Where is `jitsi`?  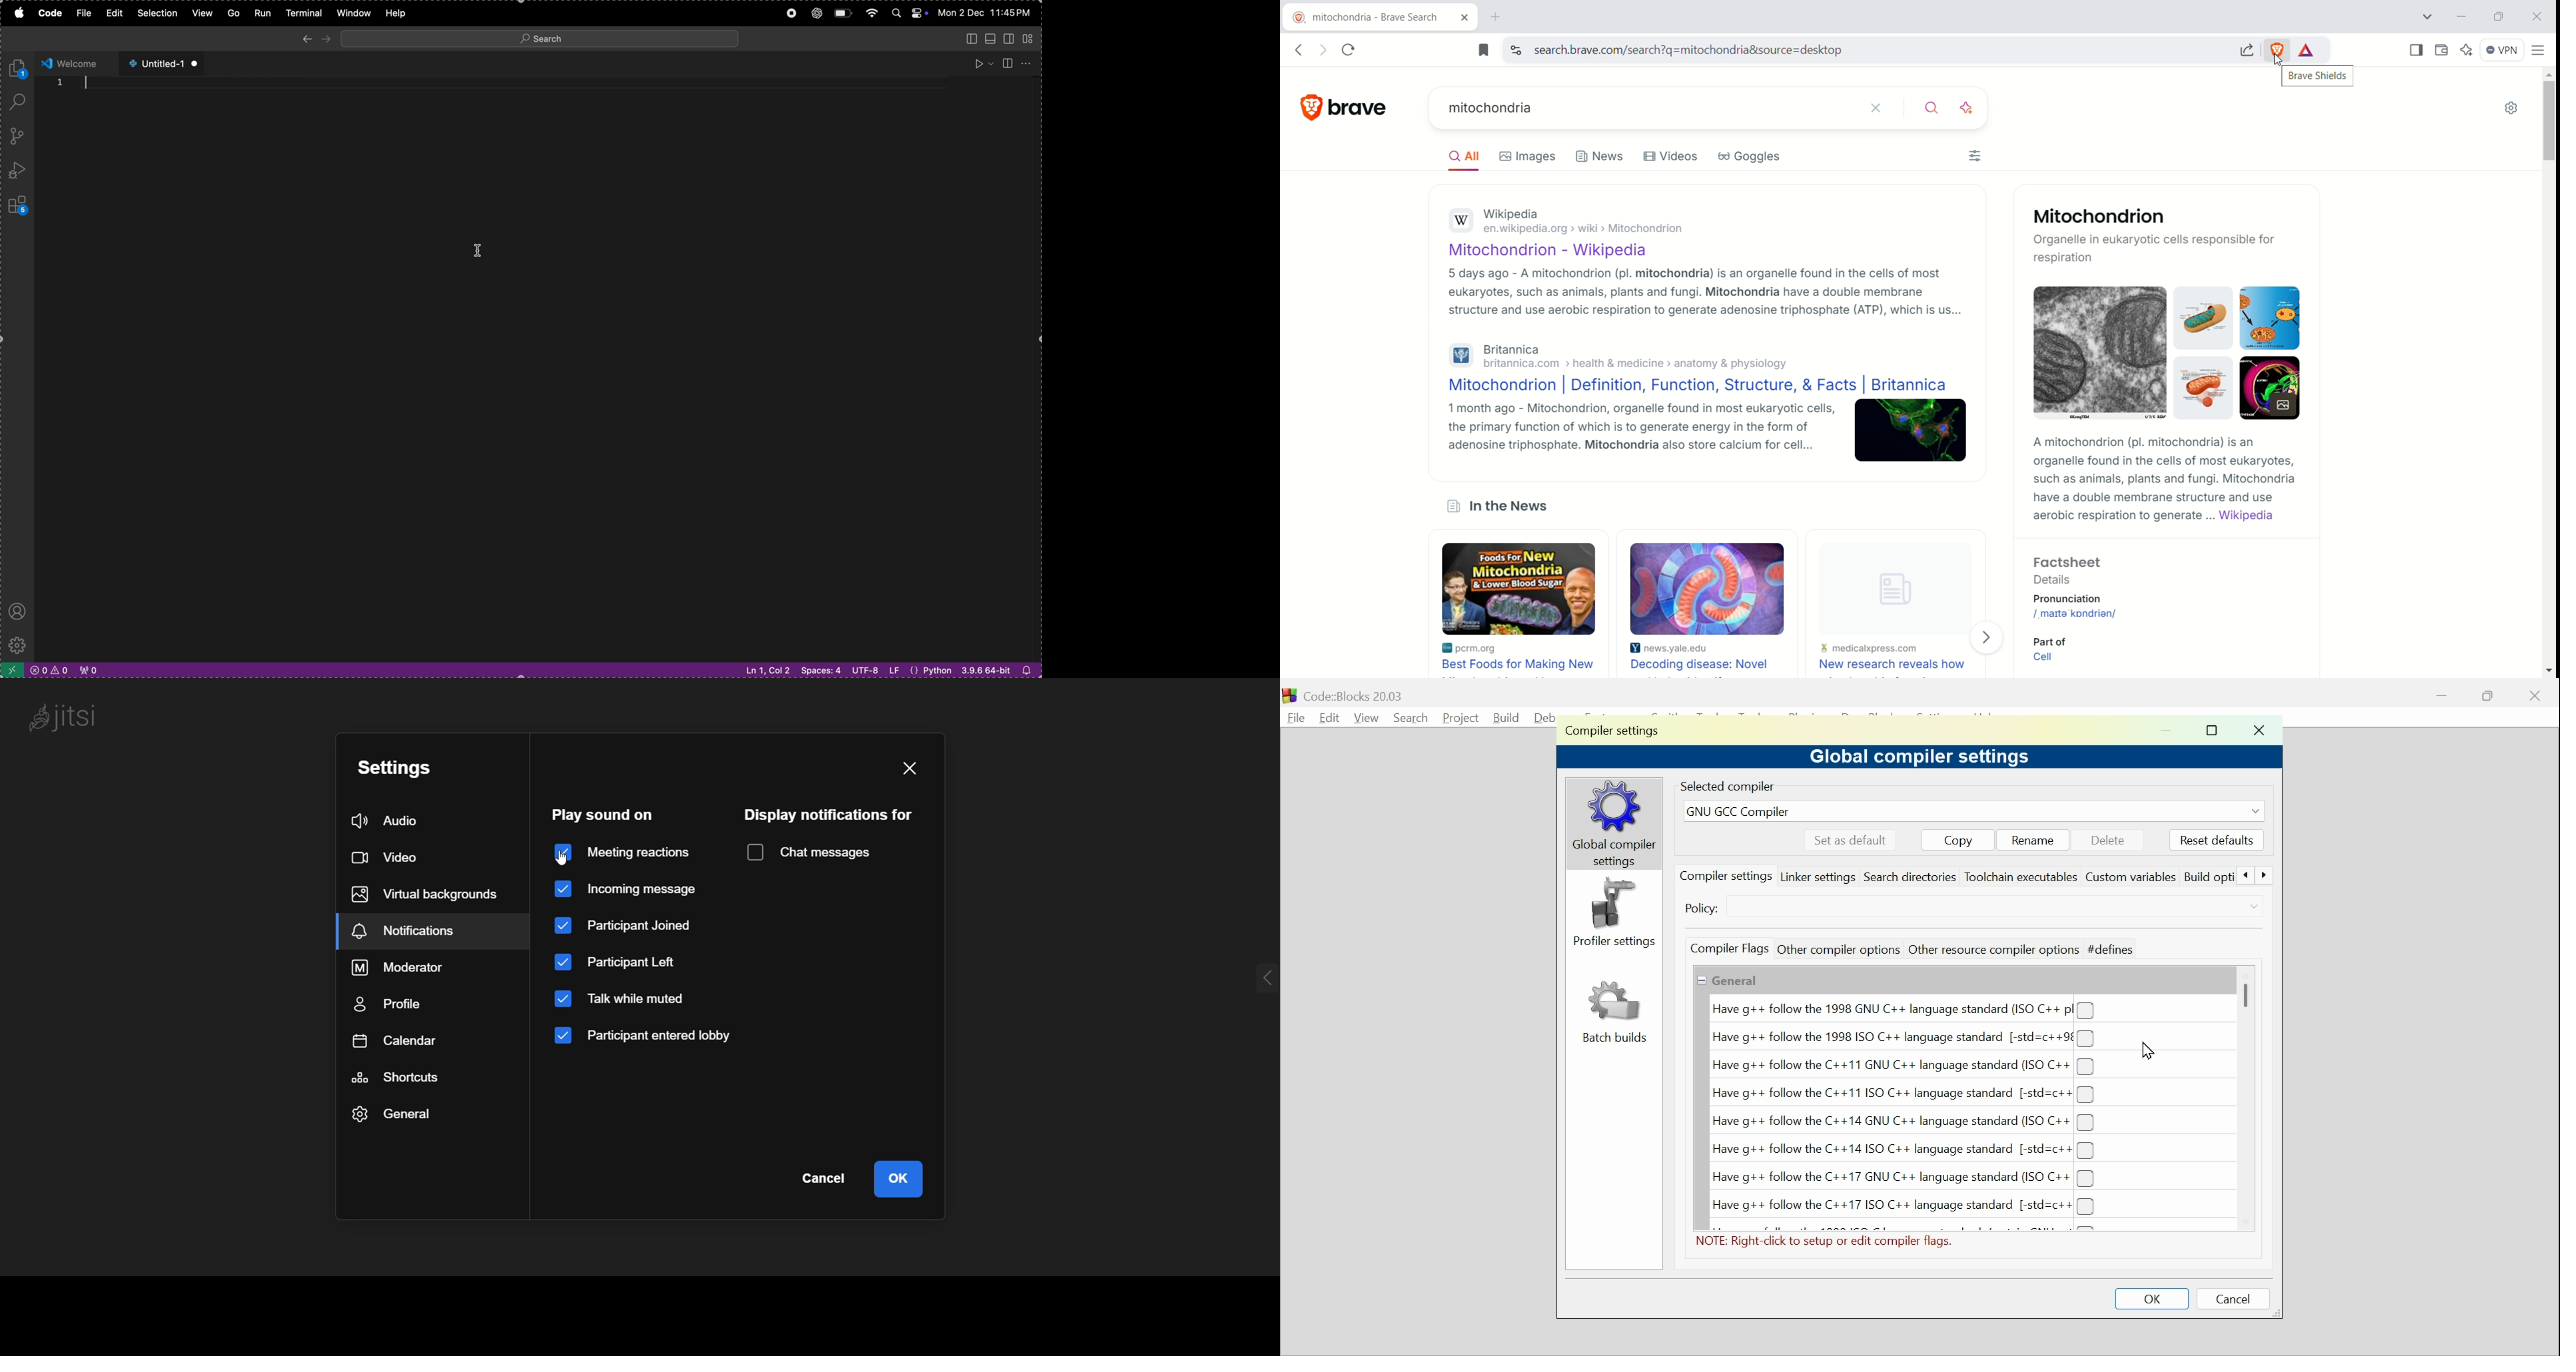
jitsi is located at coordinates (73, 717).